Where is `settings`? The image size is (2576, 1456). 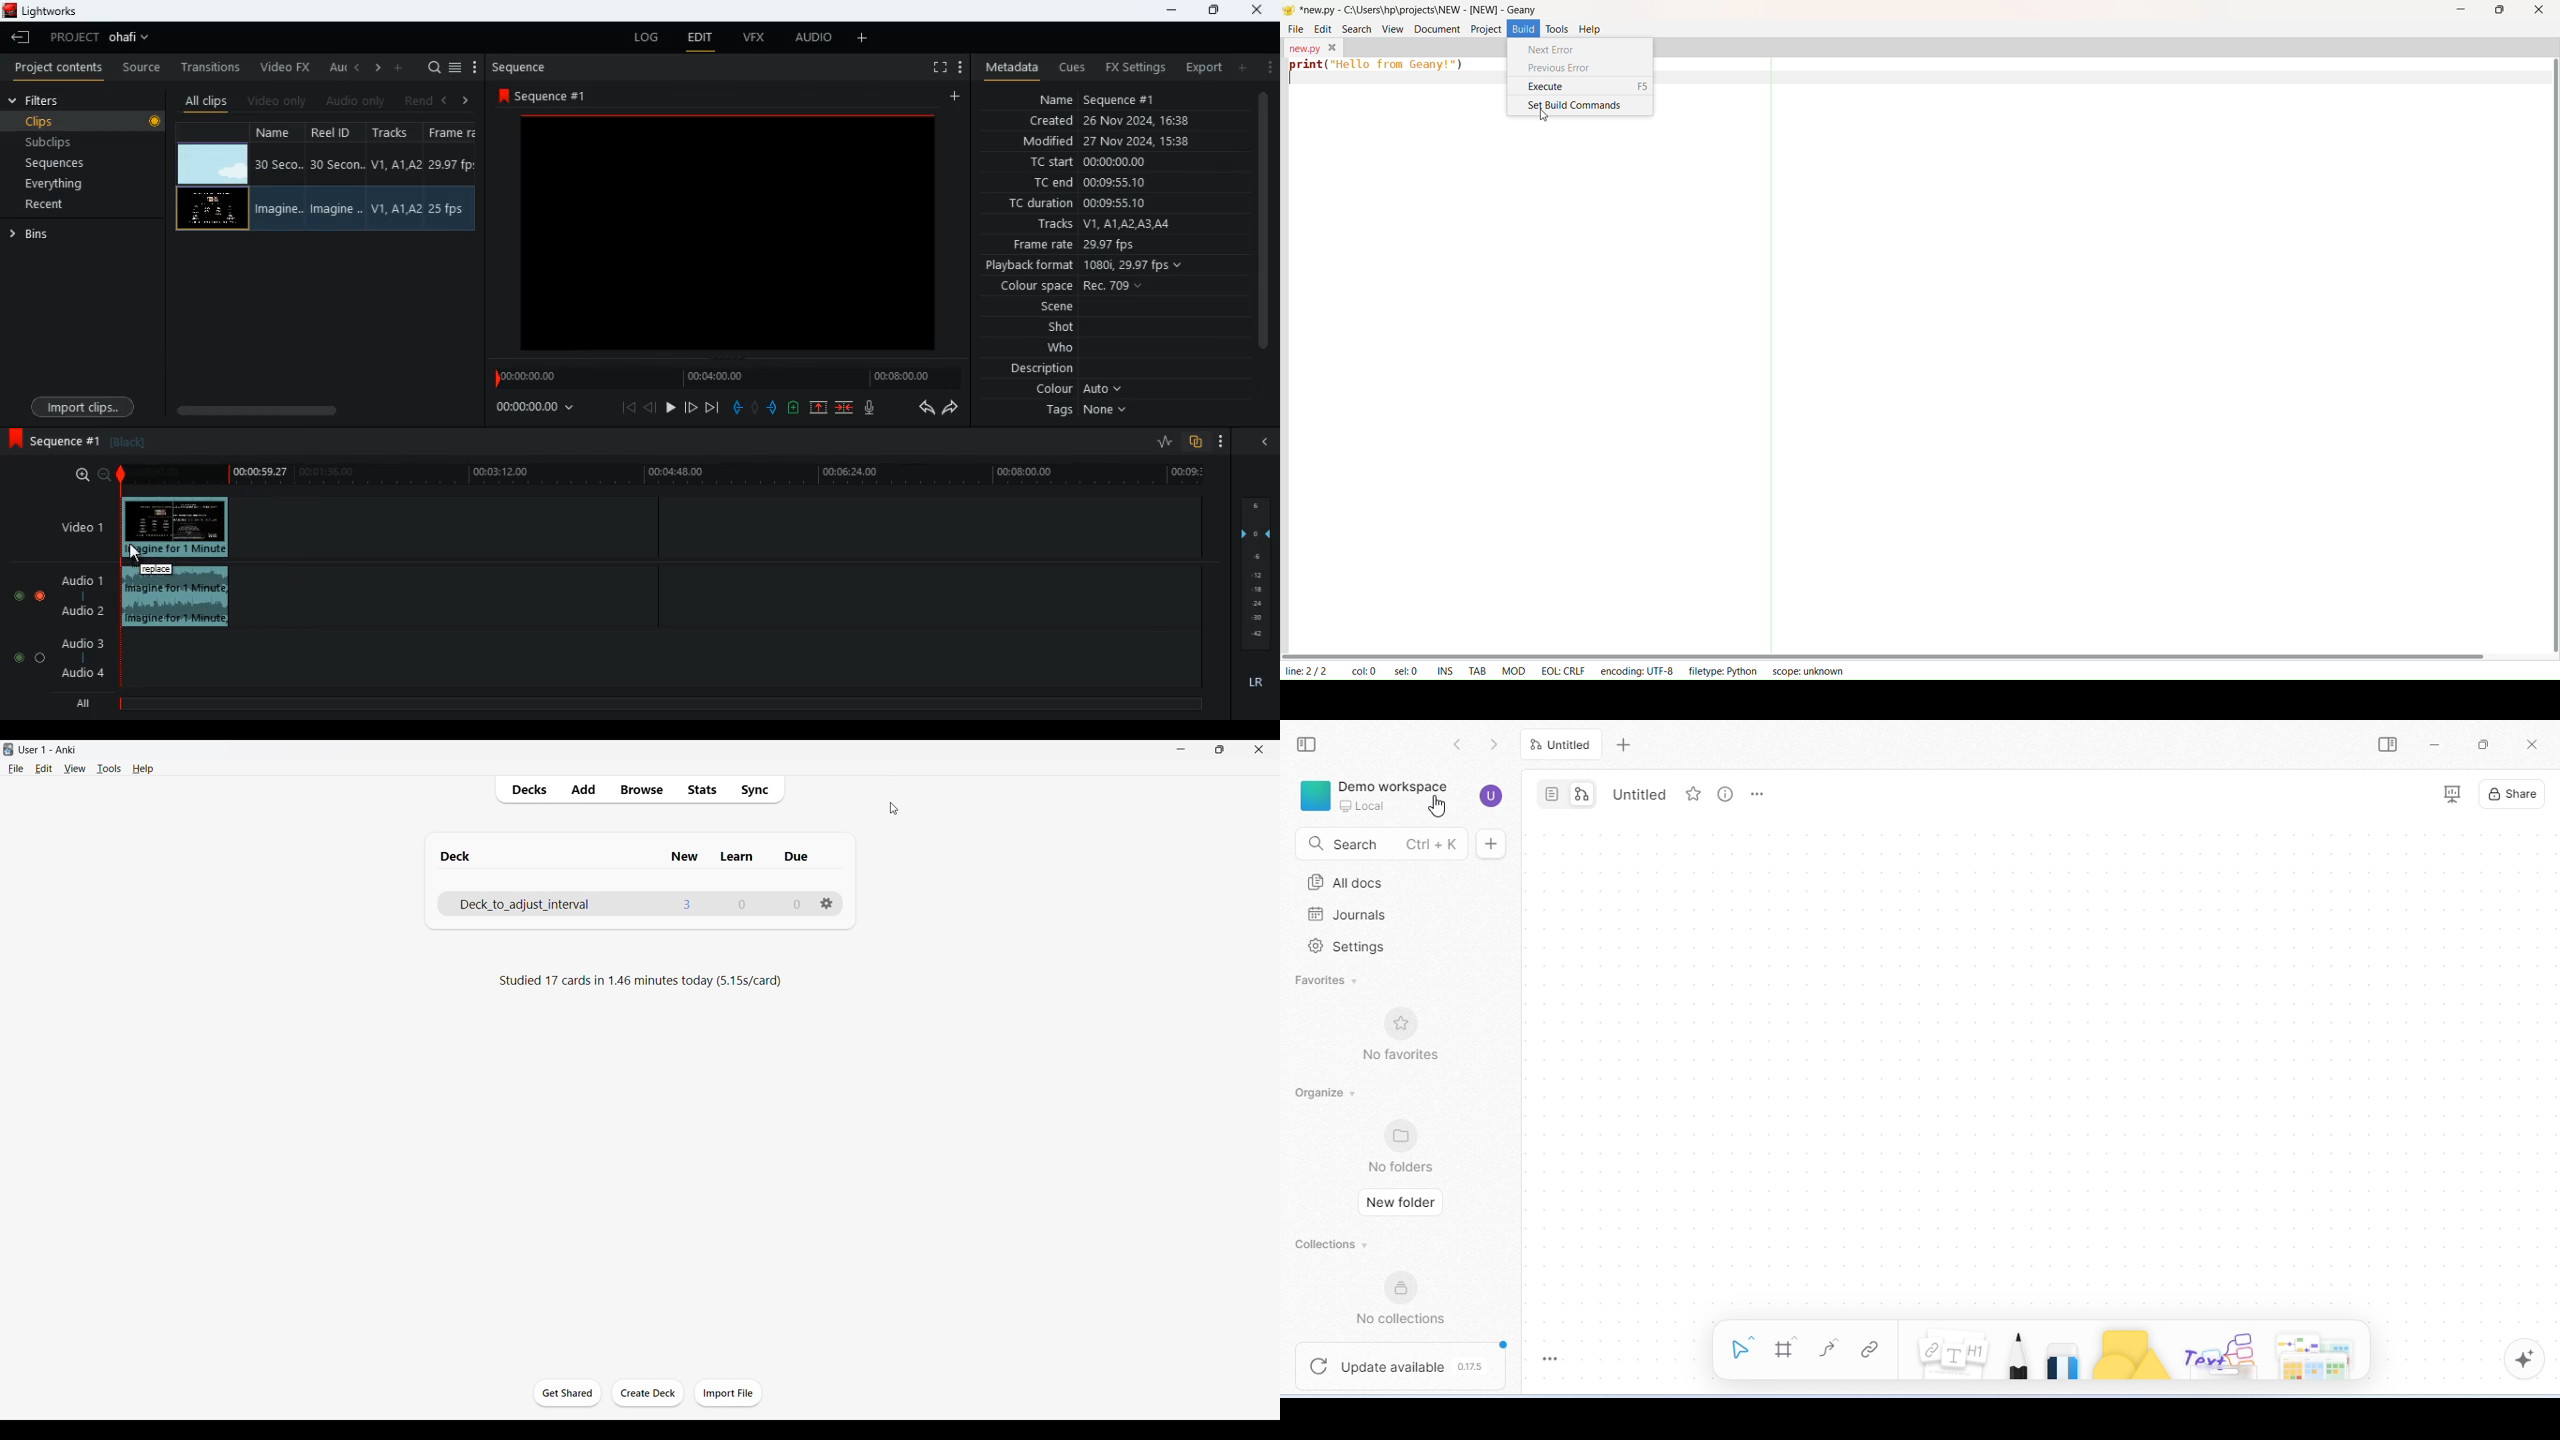 settings is located at coordinates (1350, 949).